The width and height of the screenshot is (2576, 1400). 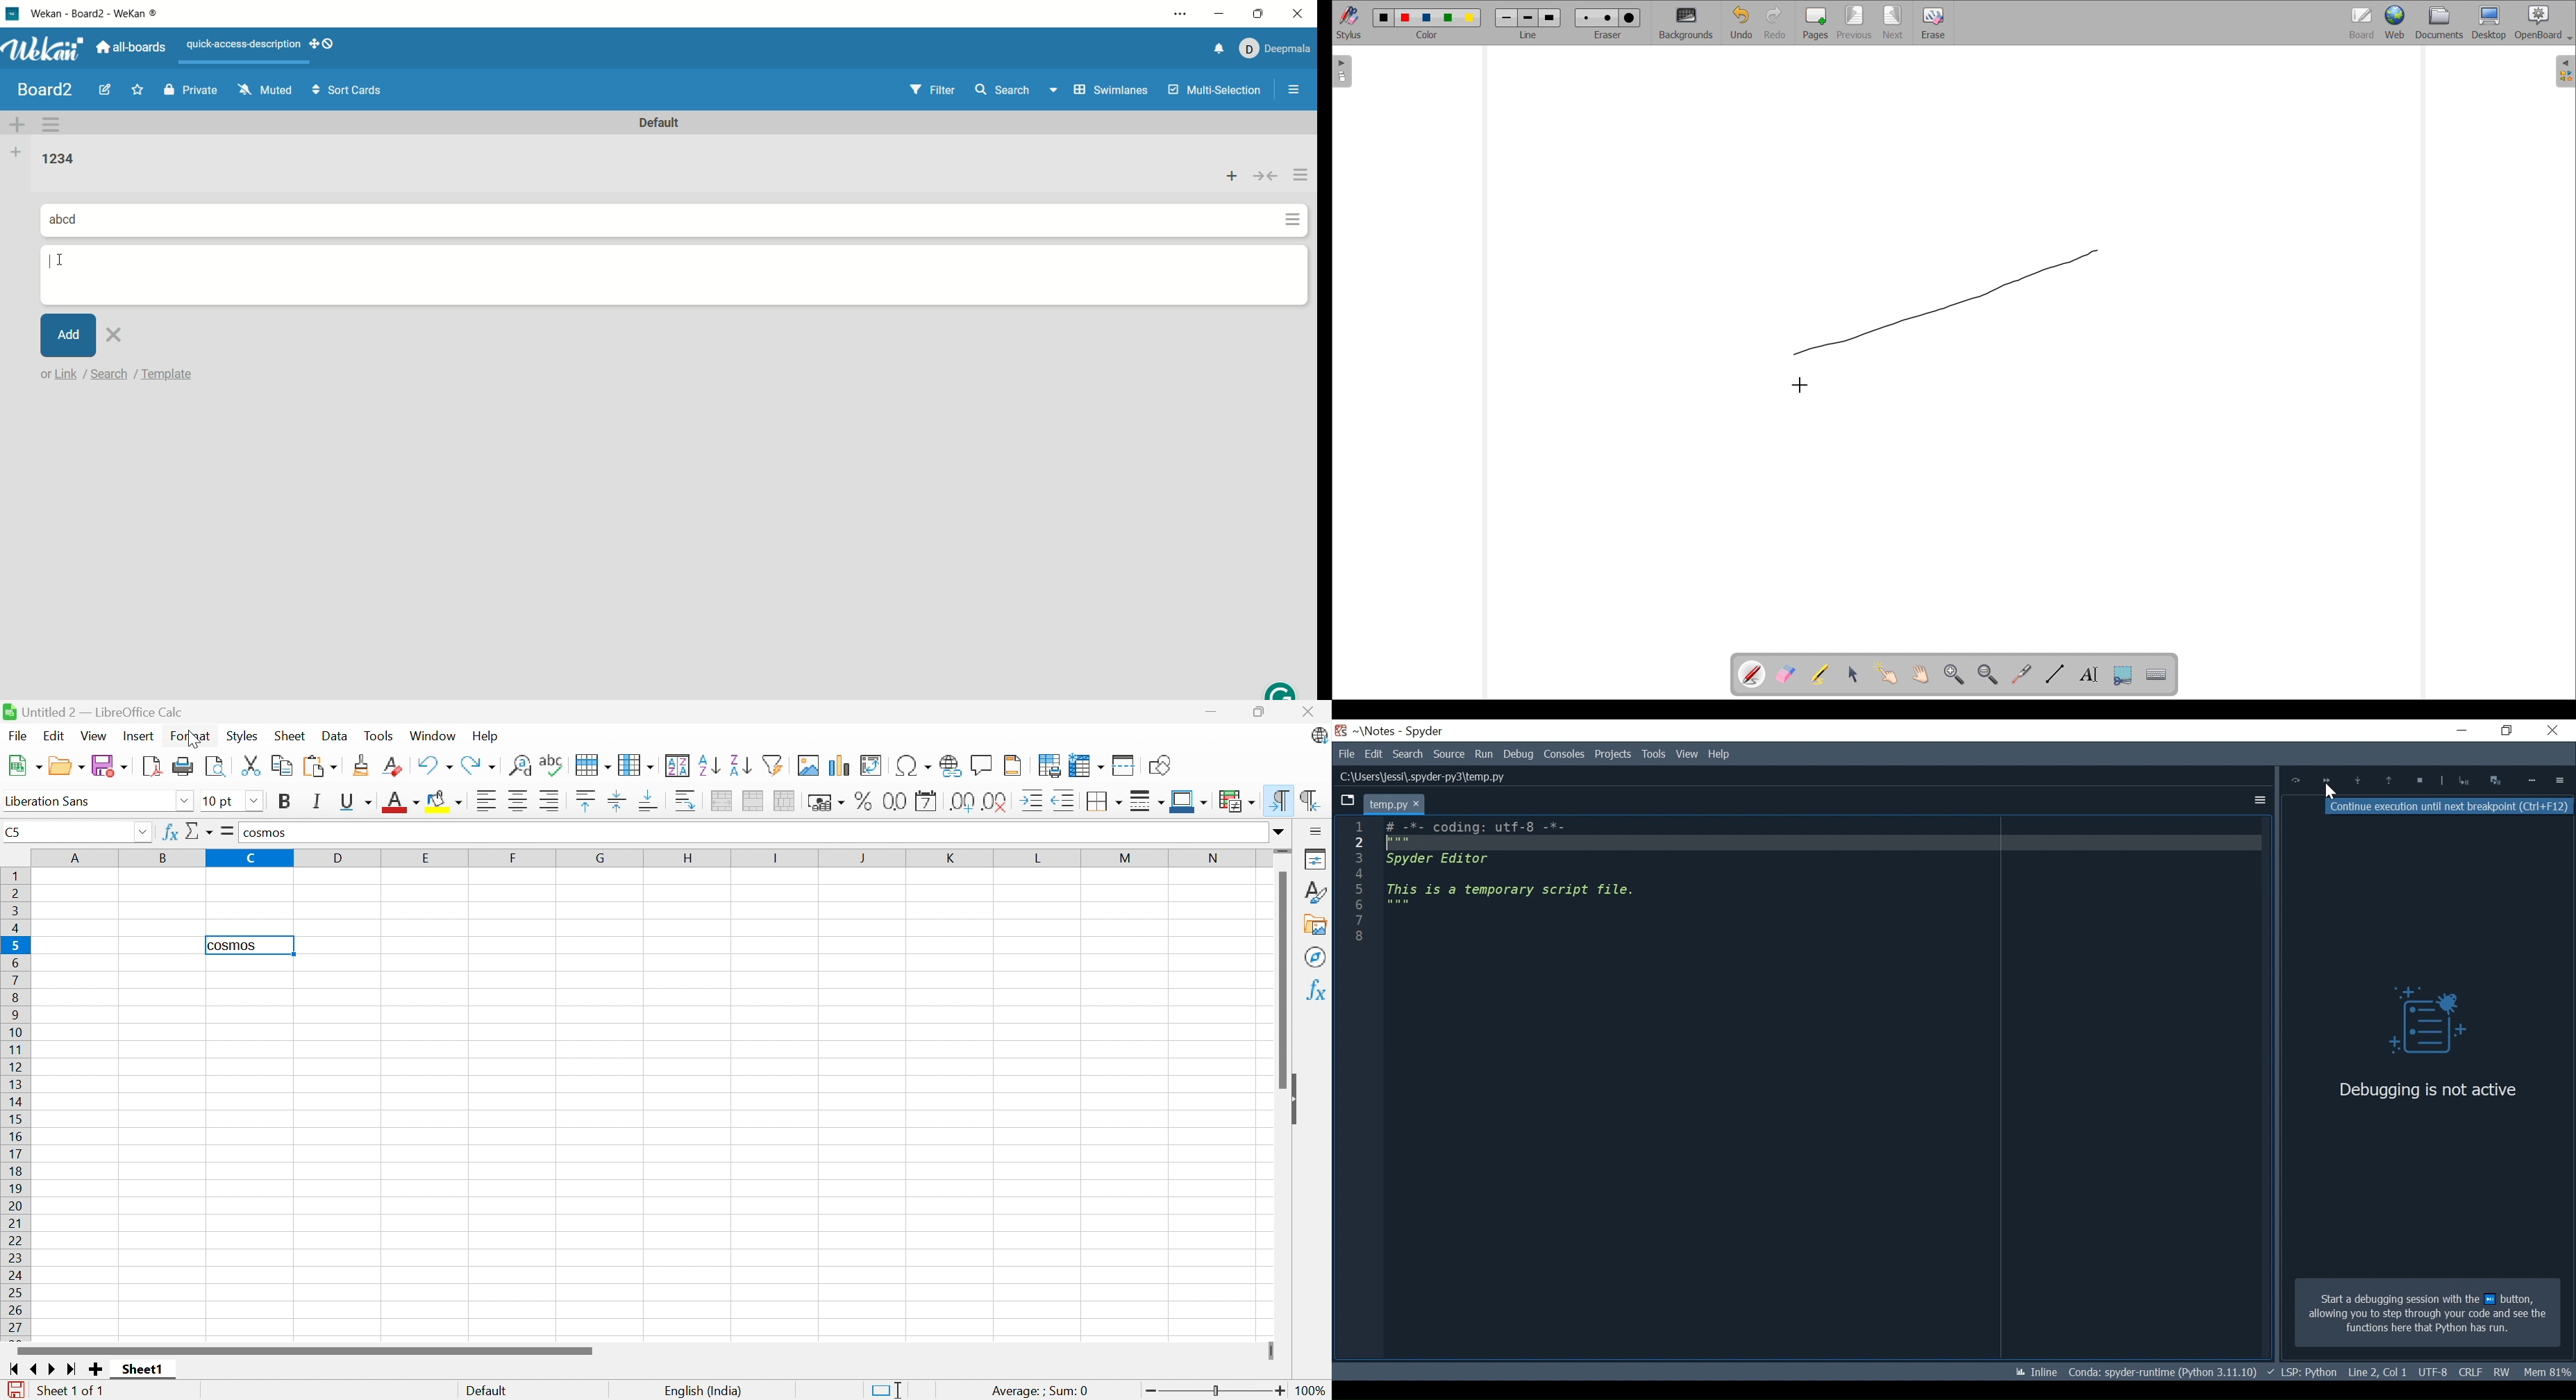 What do you see at coordinates (40, 89) in the screenshot?
I see `title` at bounding box center [40, 89].